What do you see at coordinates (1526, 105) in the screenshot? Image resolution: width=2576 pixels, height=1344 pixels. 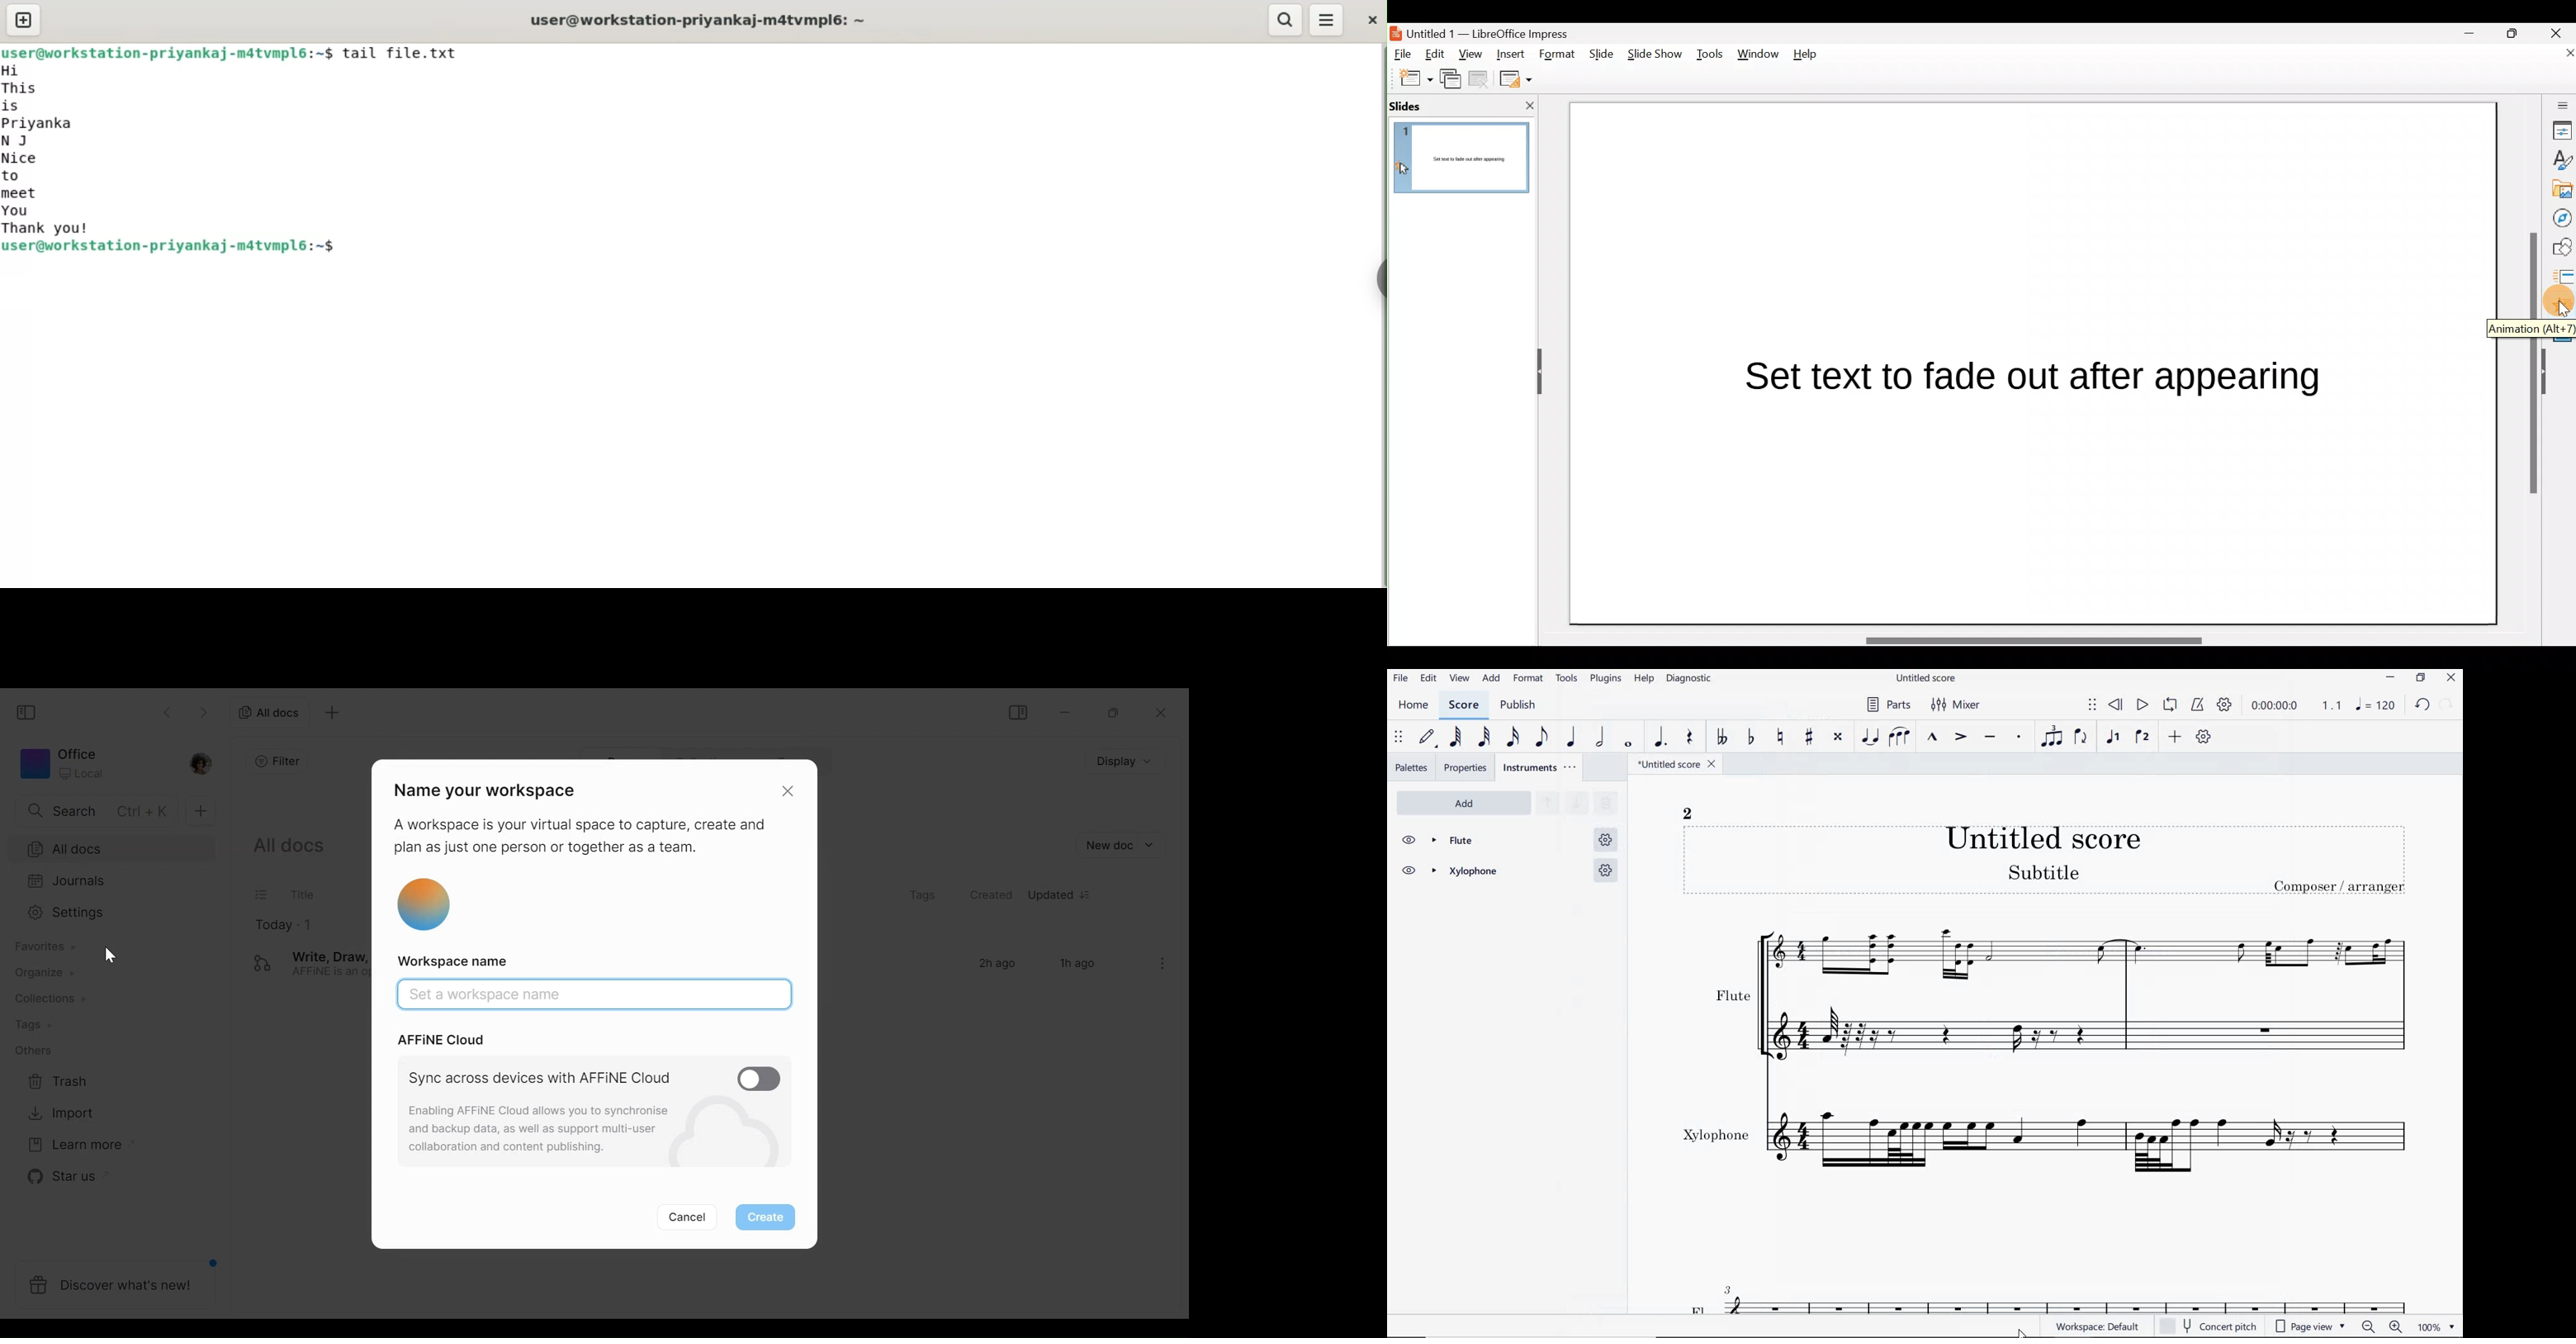 I see `Close slide pane` at bounding box center [1526, 105].